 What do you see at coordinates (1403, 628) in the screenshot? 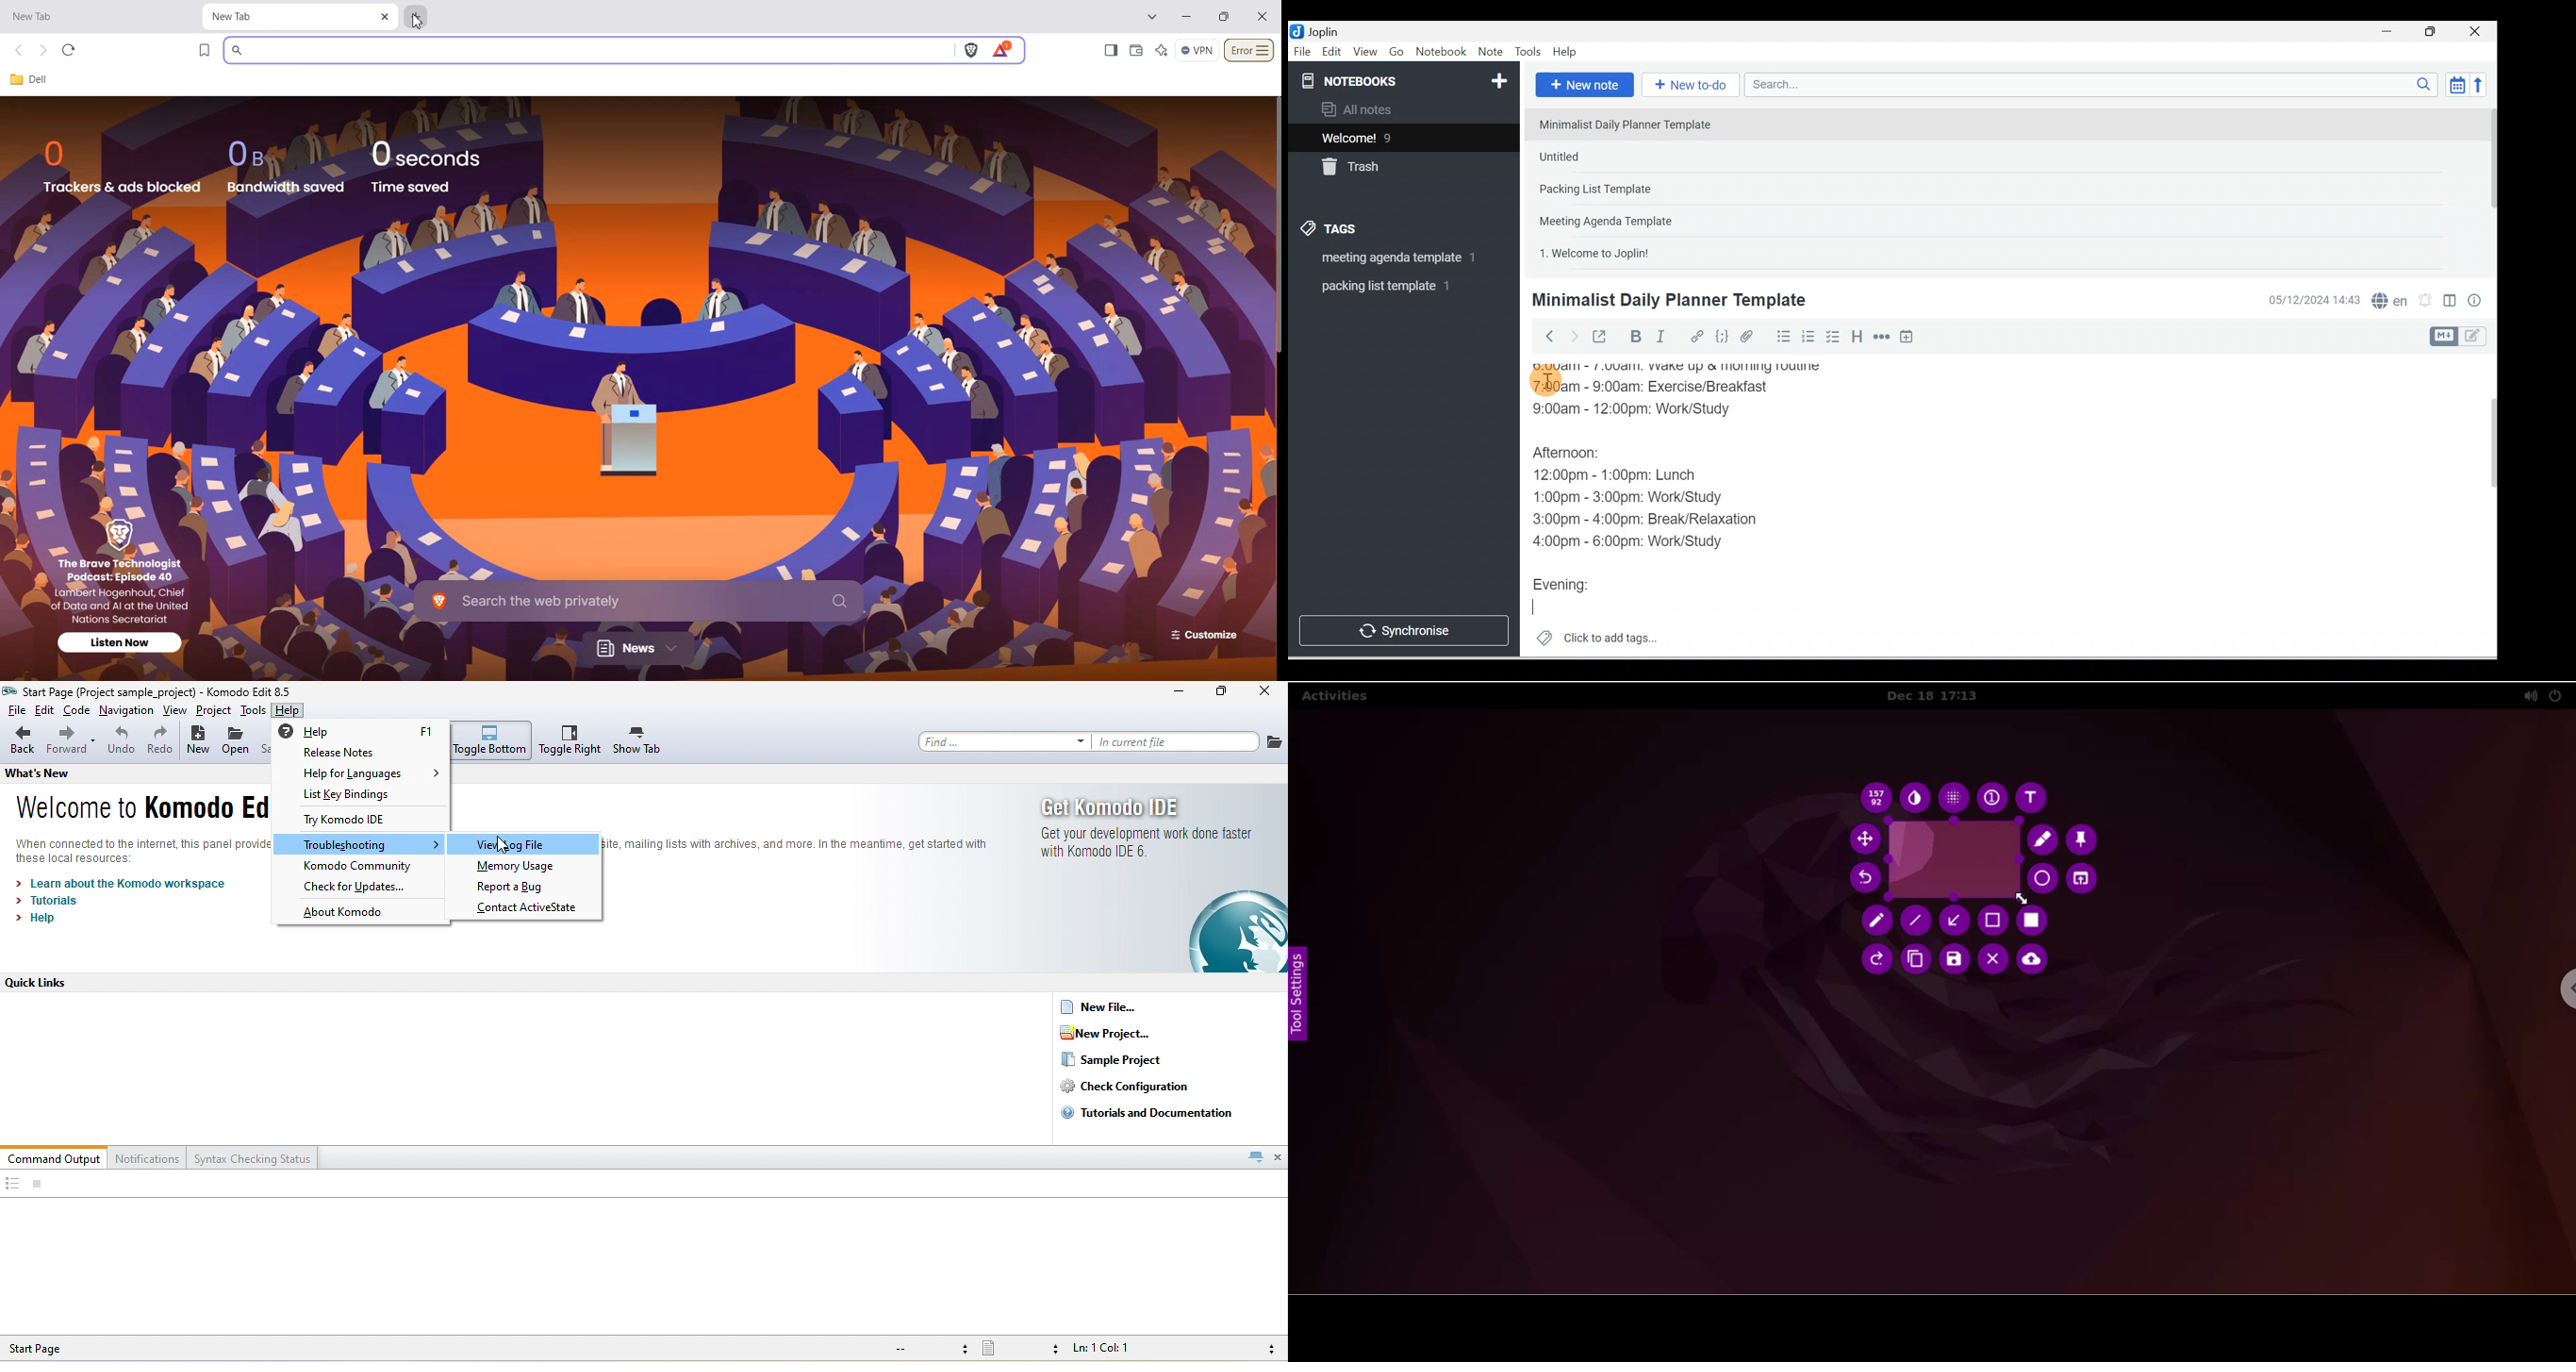
I see `Synchronise` at bounding box center [1403, 628].